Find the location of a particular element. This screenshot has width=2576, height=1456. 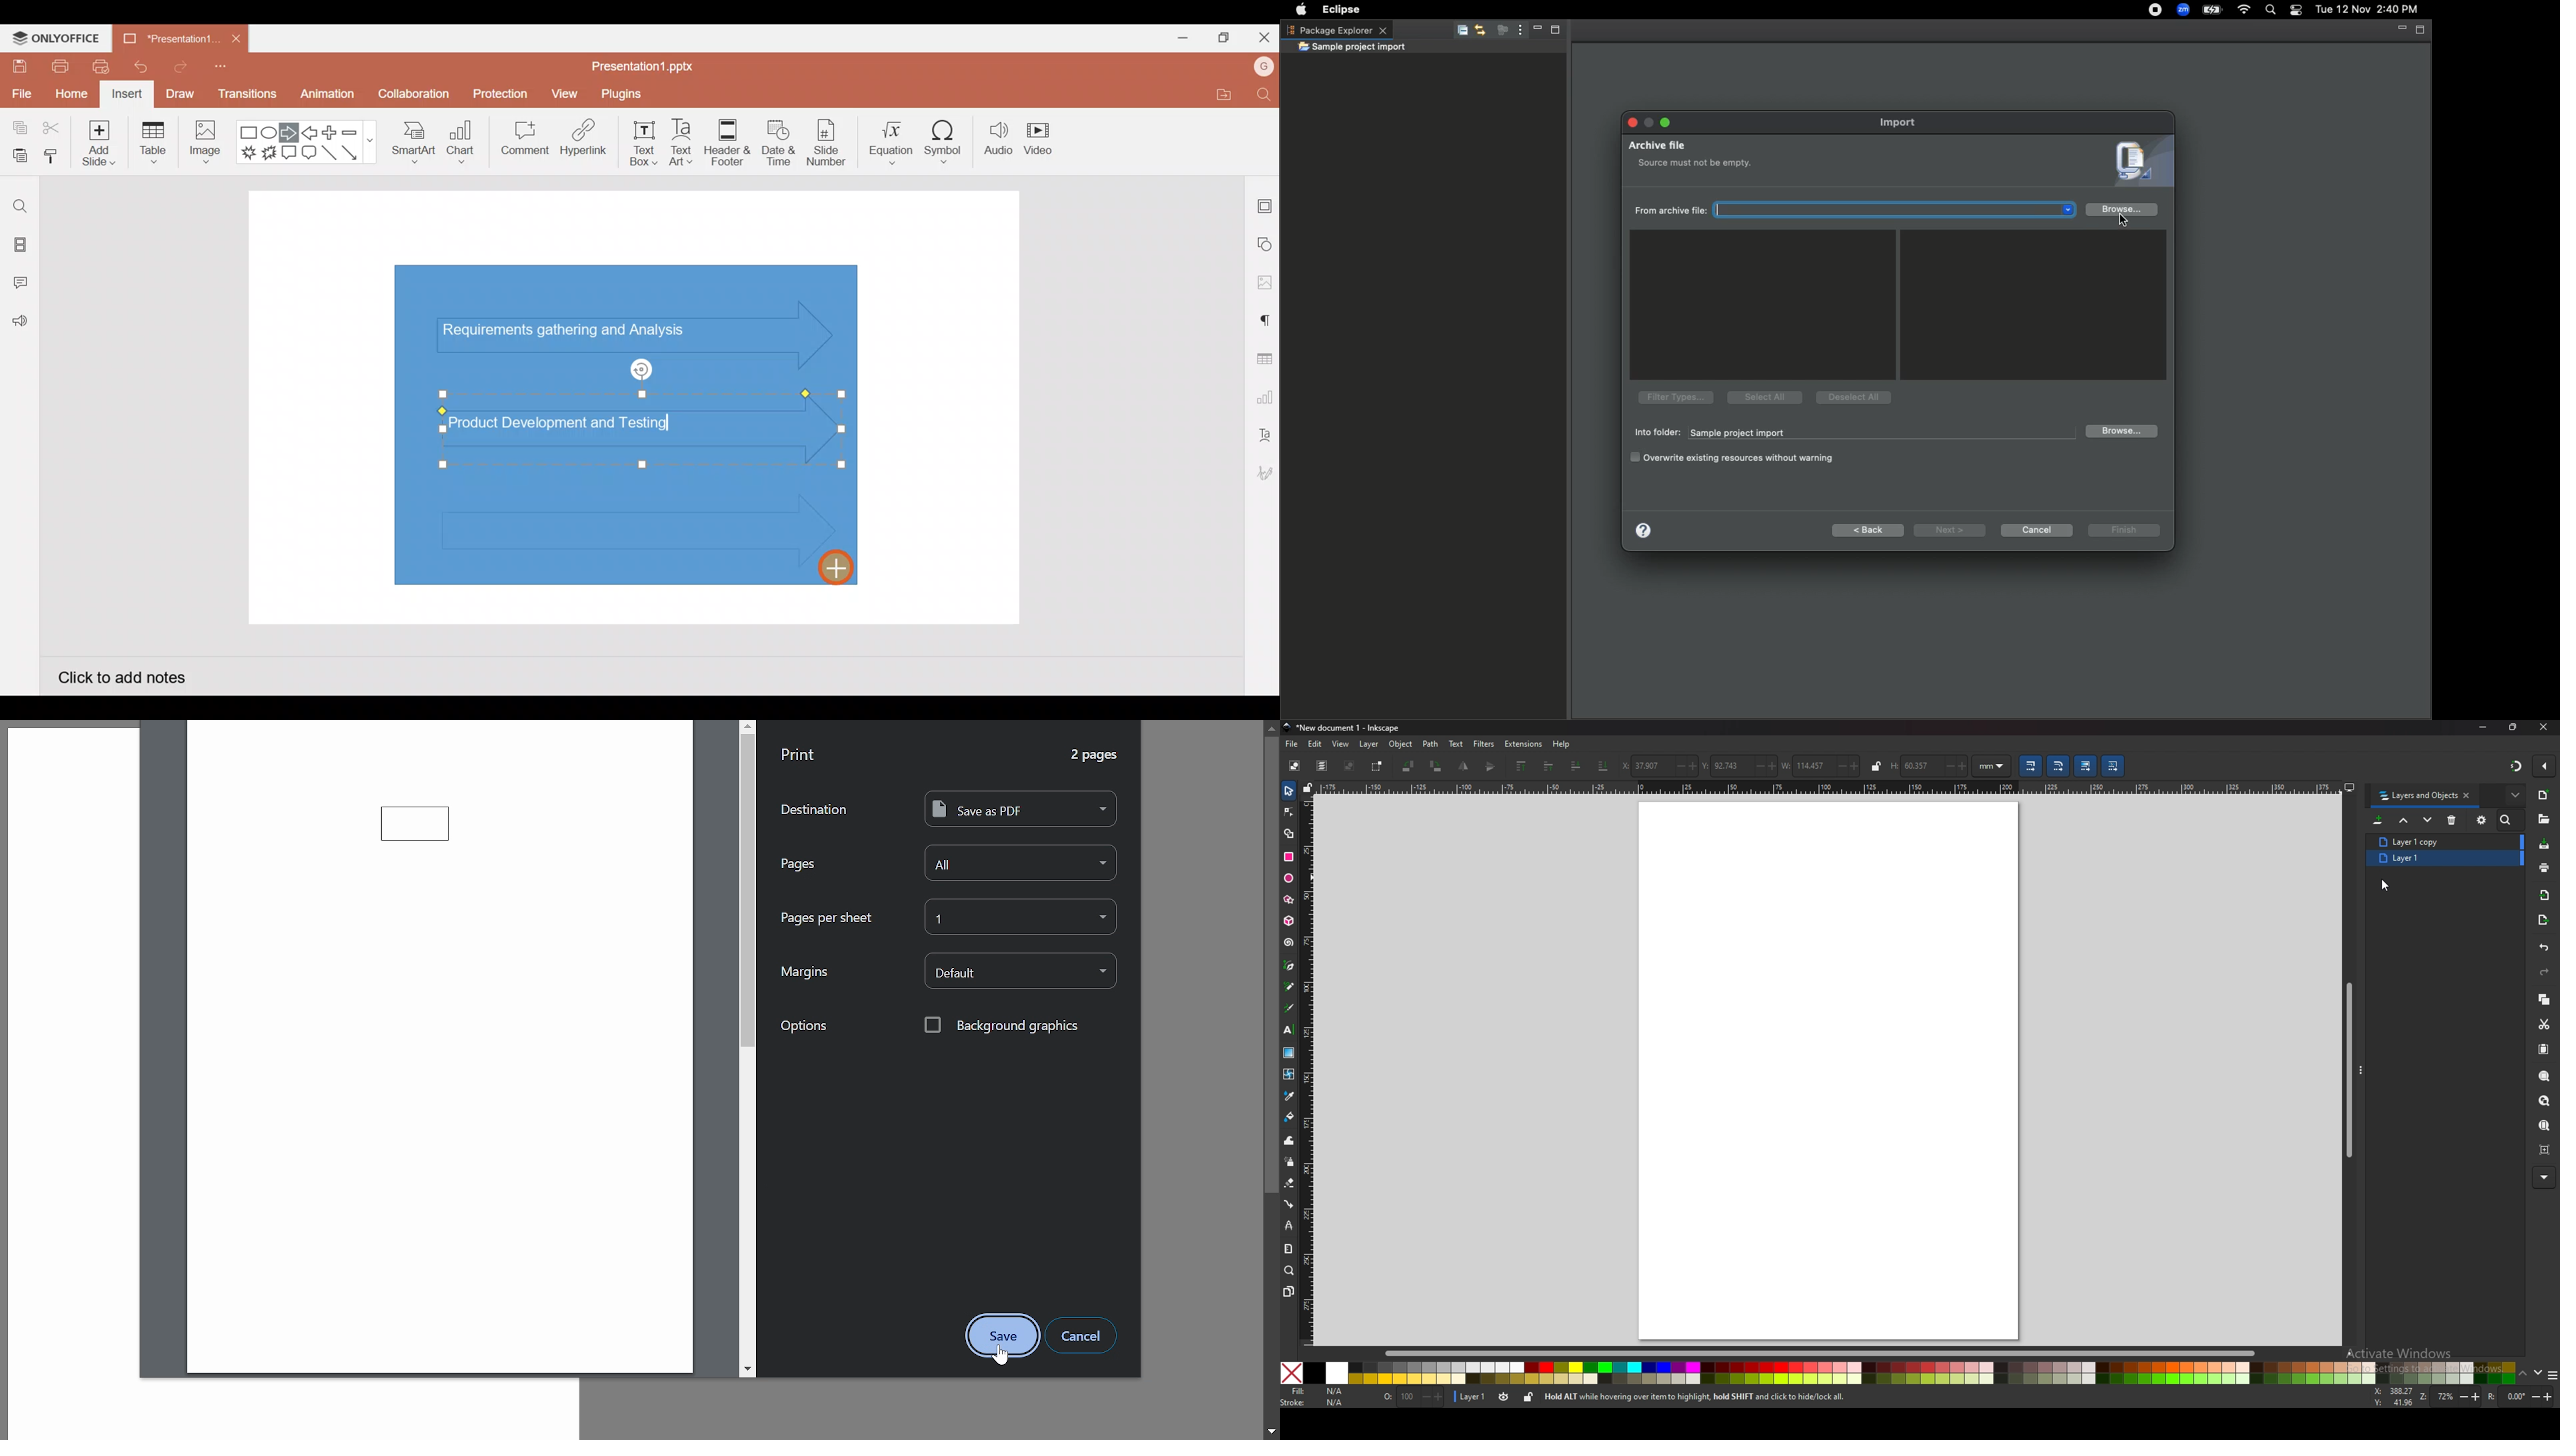

Slide settings is located at coordinates (1265, 203).